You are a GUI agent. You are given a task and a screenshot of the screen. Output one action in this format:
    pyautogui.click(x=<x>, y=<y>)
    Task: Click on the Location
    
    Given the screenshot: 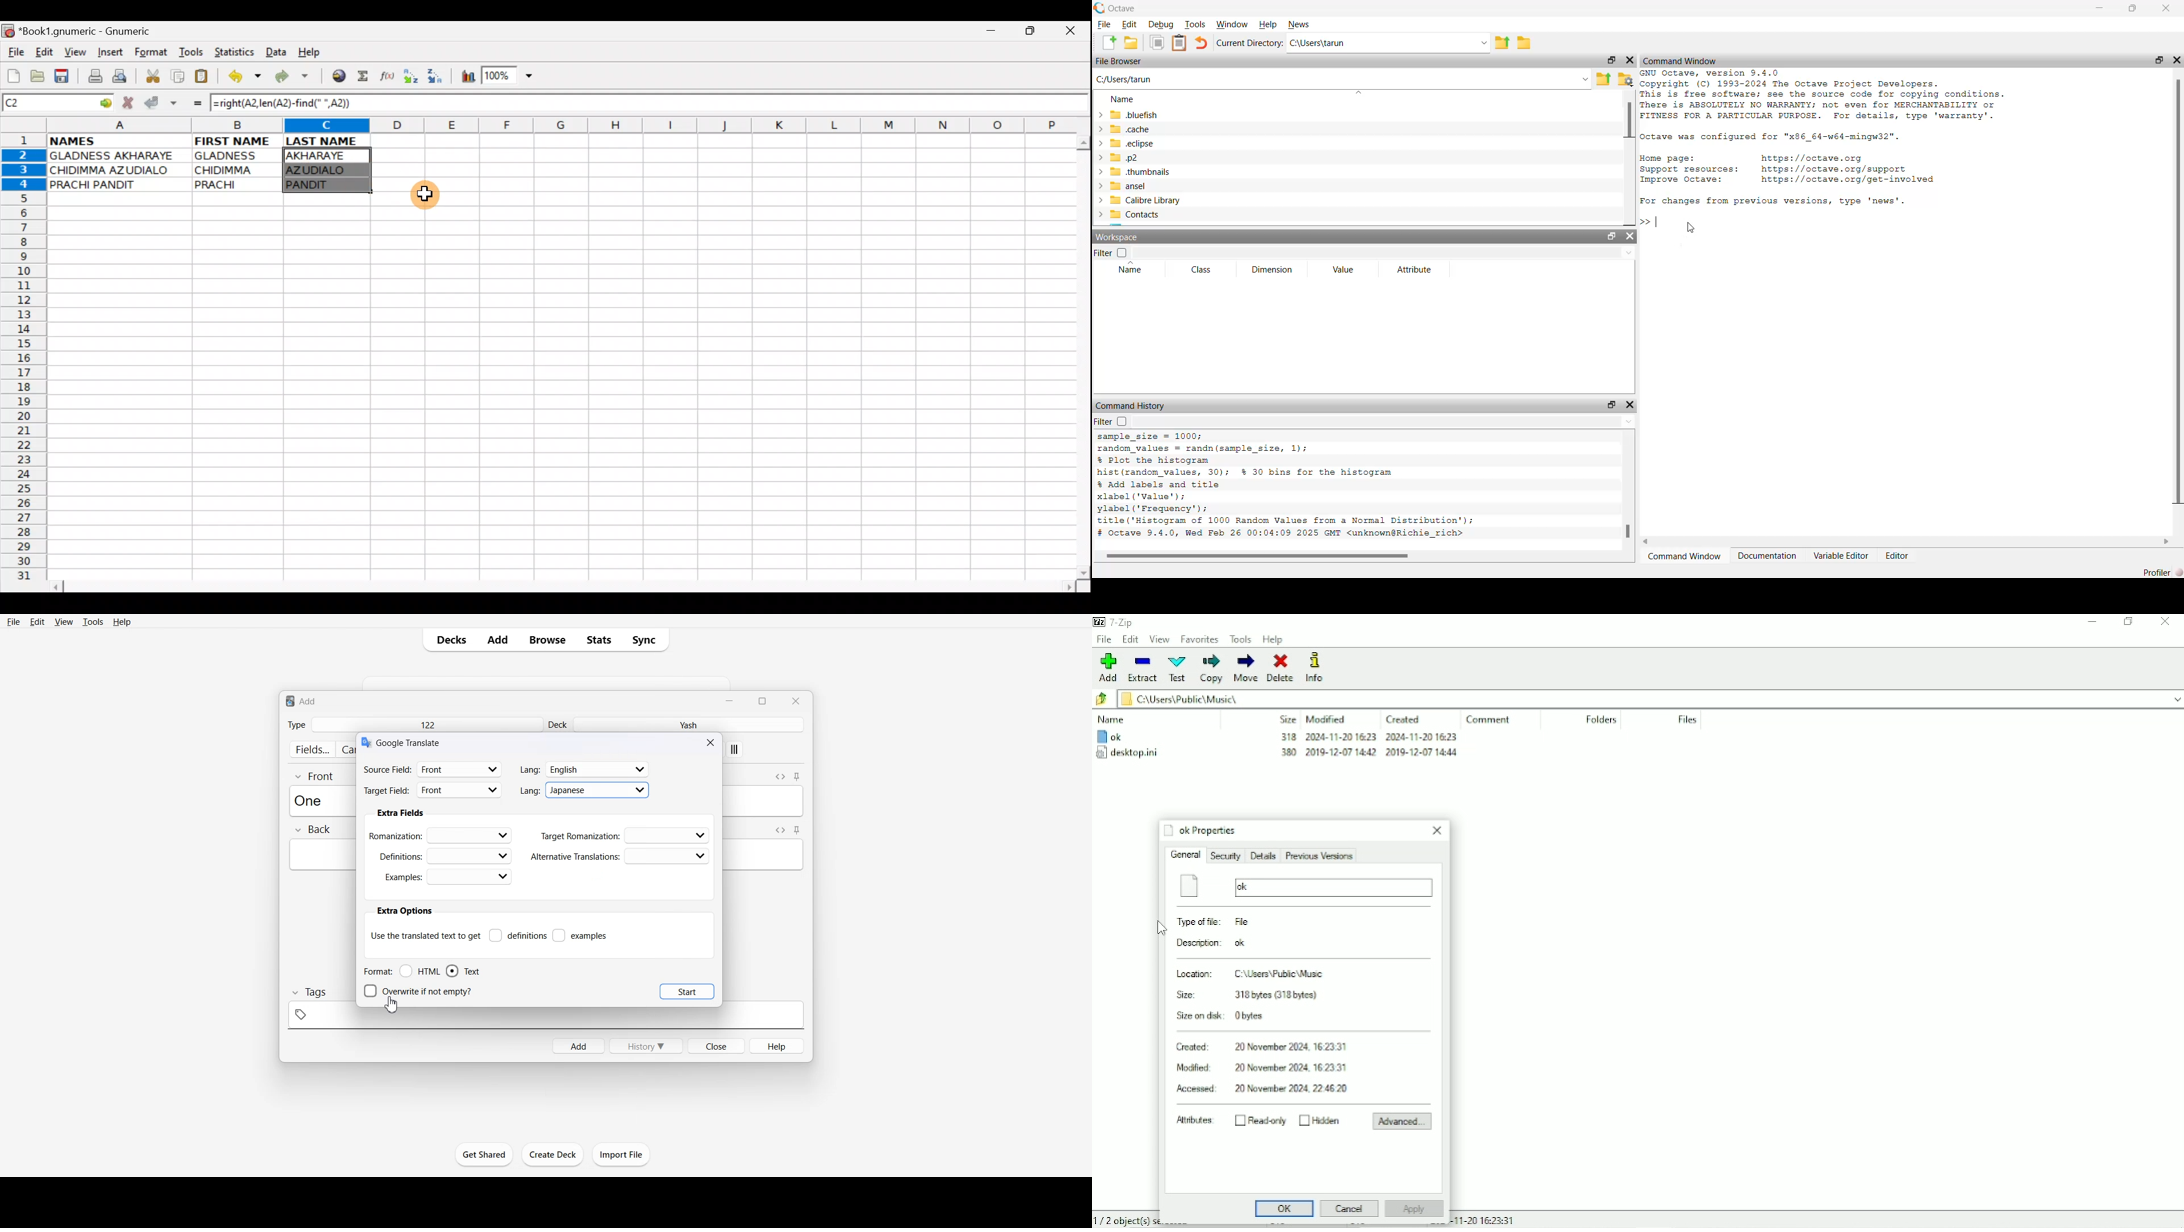 What is the action you would take?
    pyautogui.click(x=1253, y=975)
    